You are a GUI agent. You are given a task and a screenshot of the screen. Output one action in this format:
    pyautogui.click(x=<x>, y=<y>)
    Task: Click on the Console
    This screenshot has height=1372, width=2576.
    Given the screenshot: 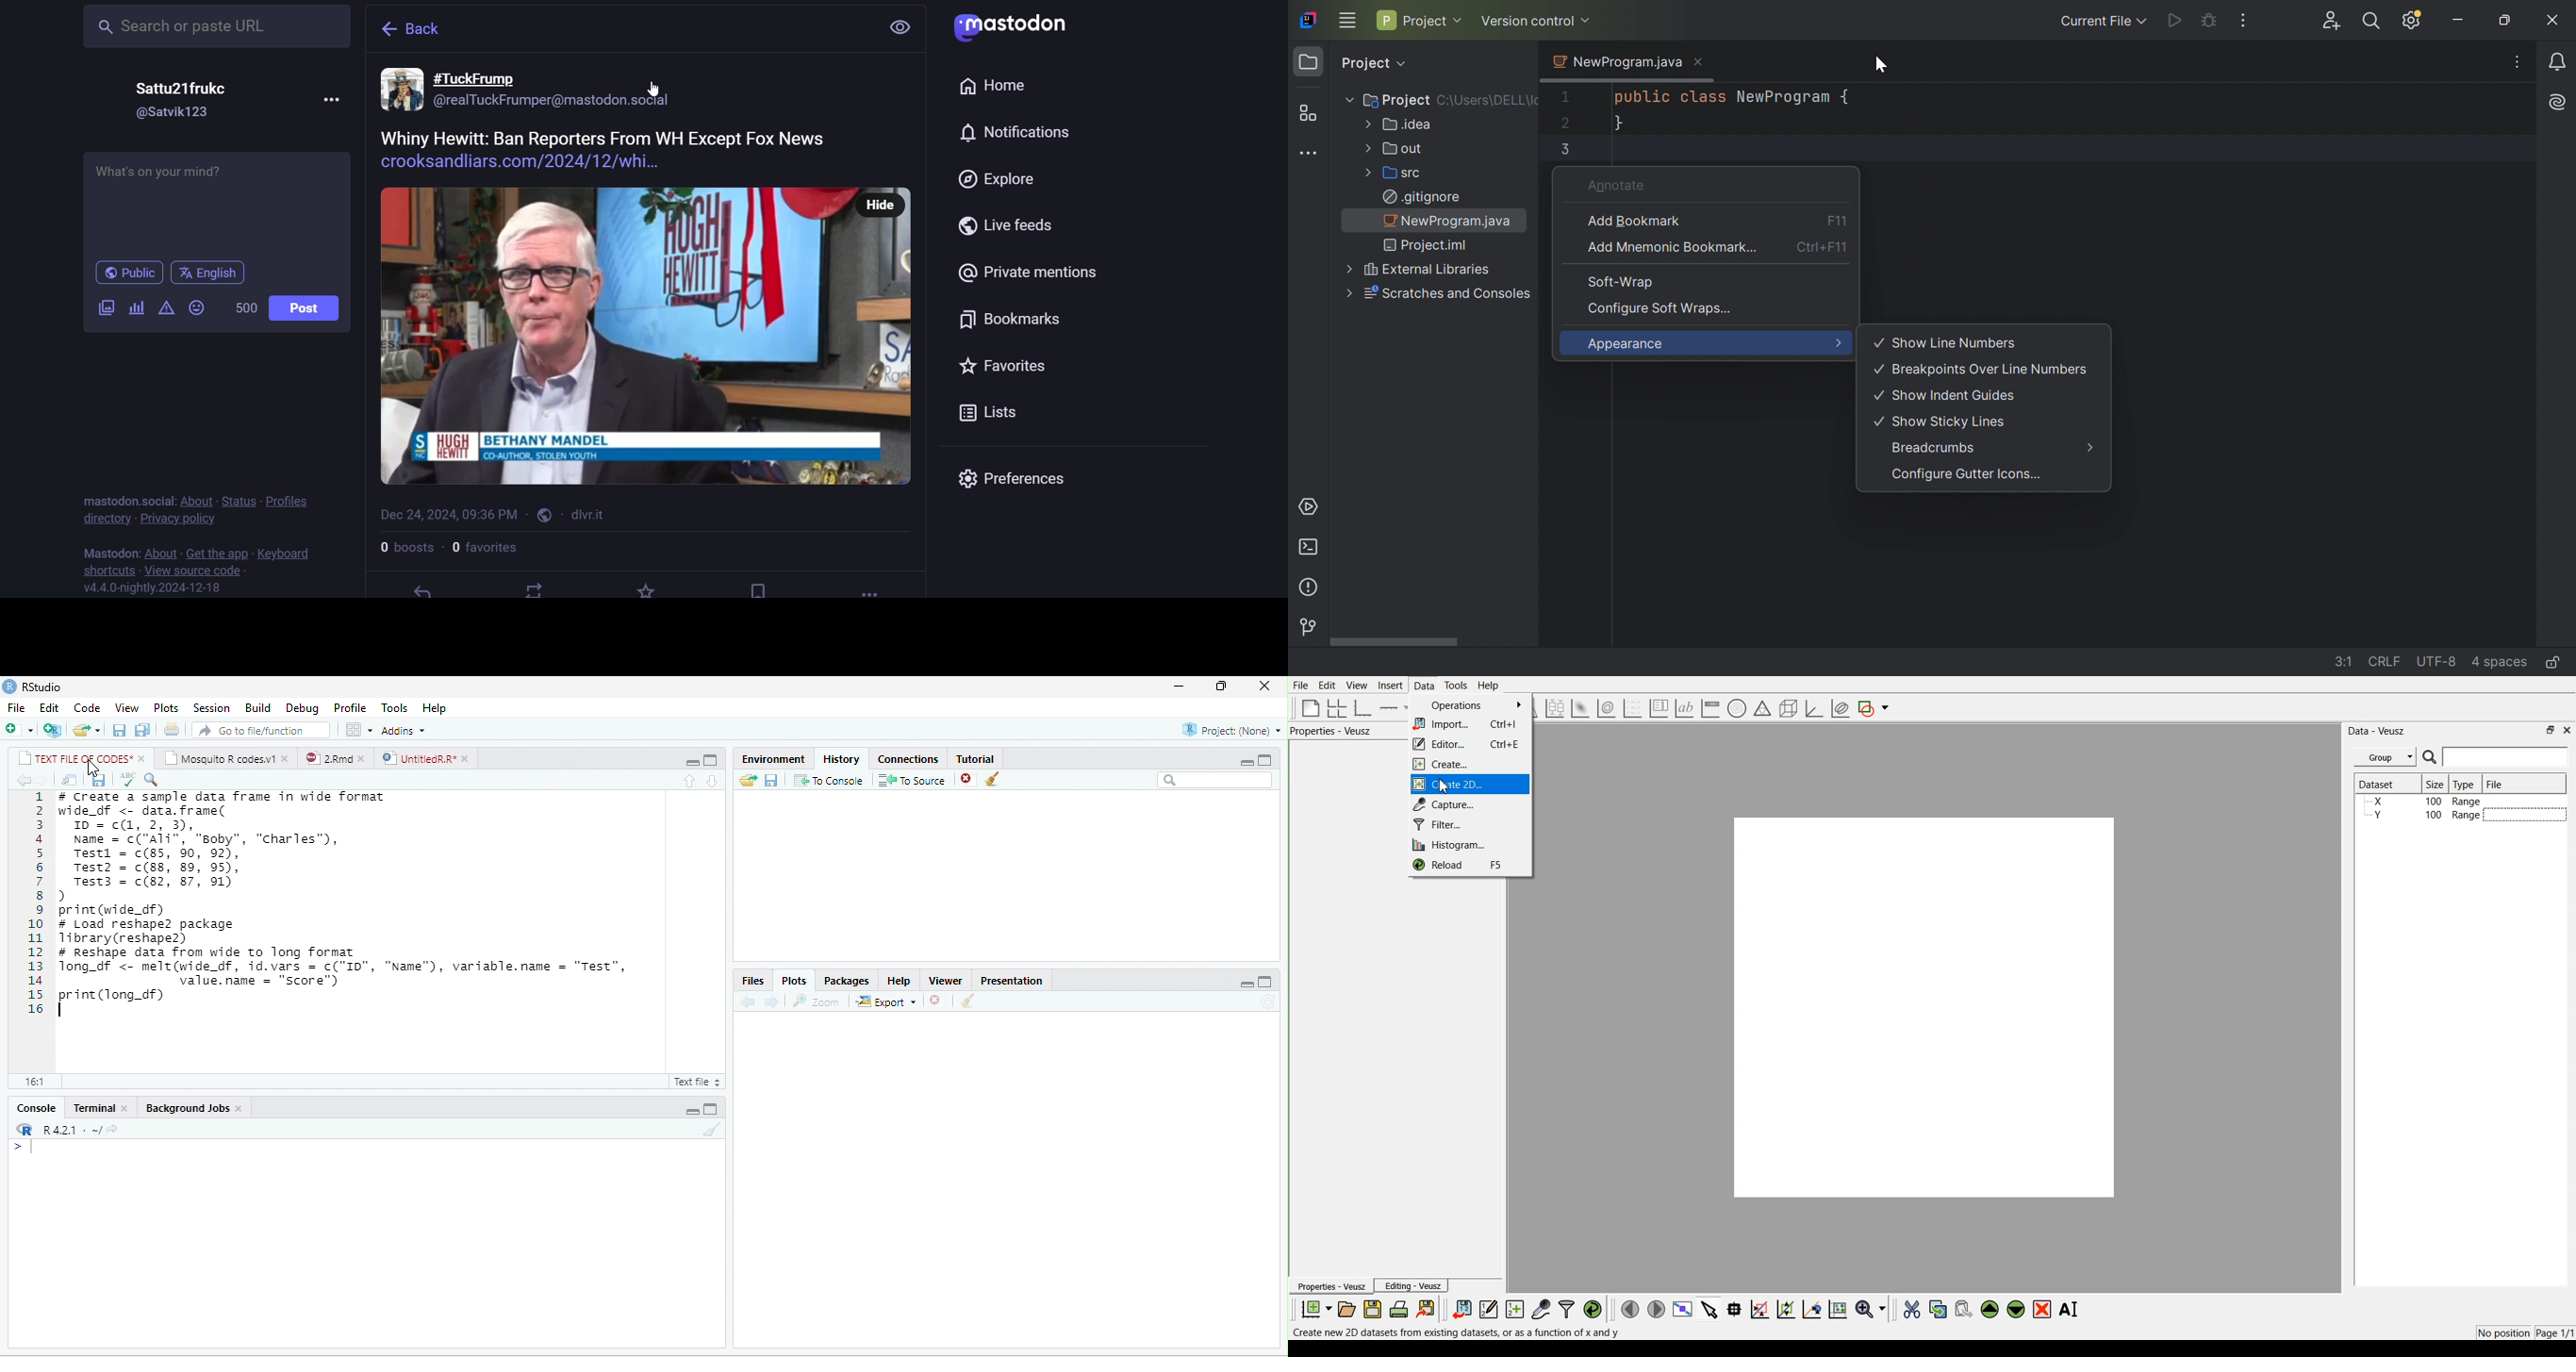 What is the action you would take?
    pyautogui.click(x=36, y=1107)
    